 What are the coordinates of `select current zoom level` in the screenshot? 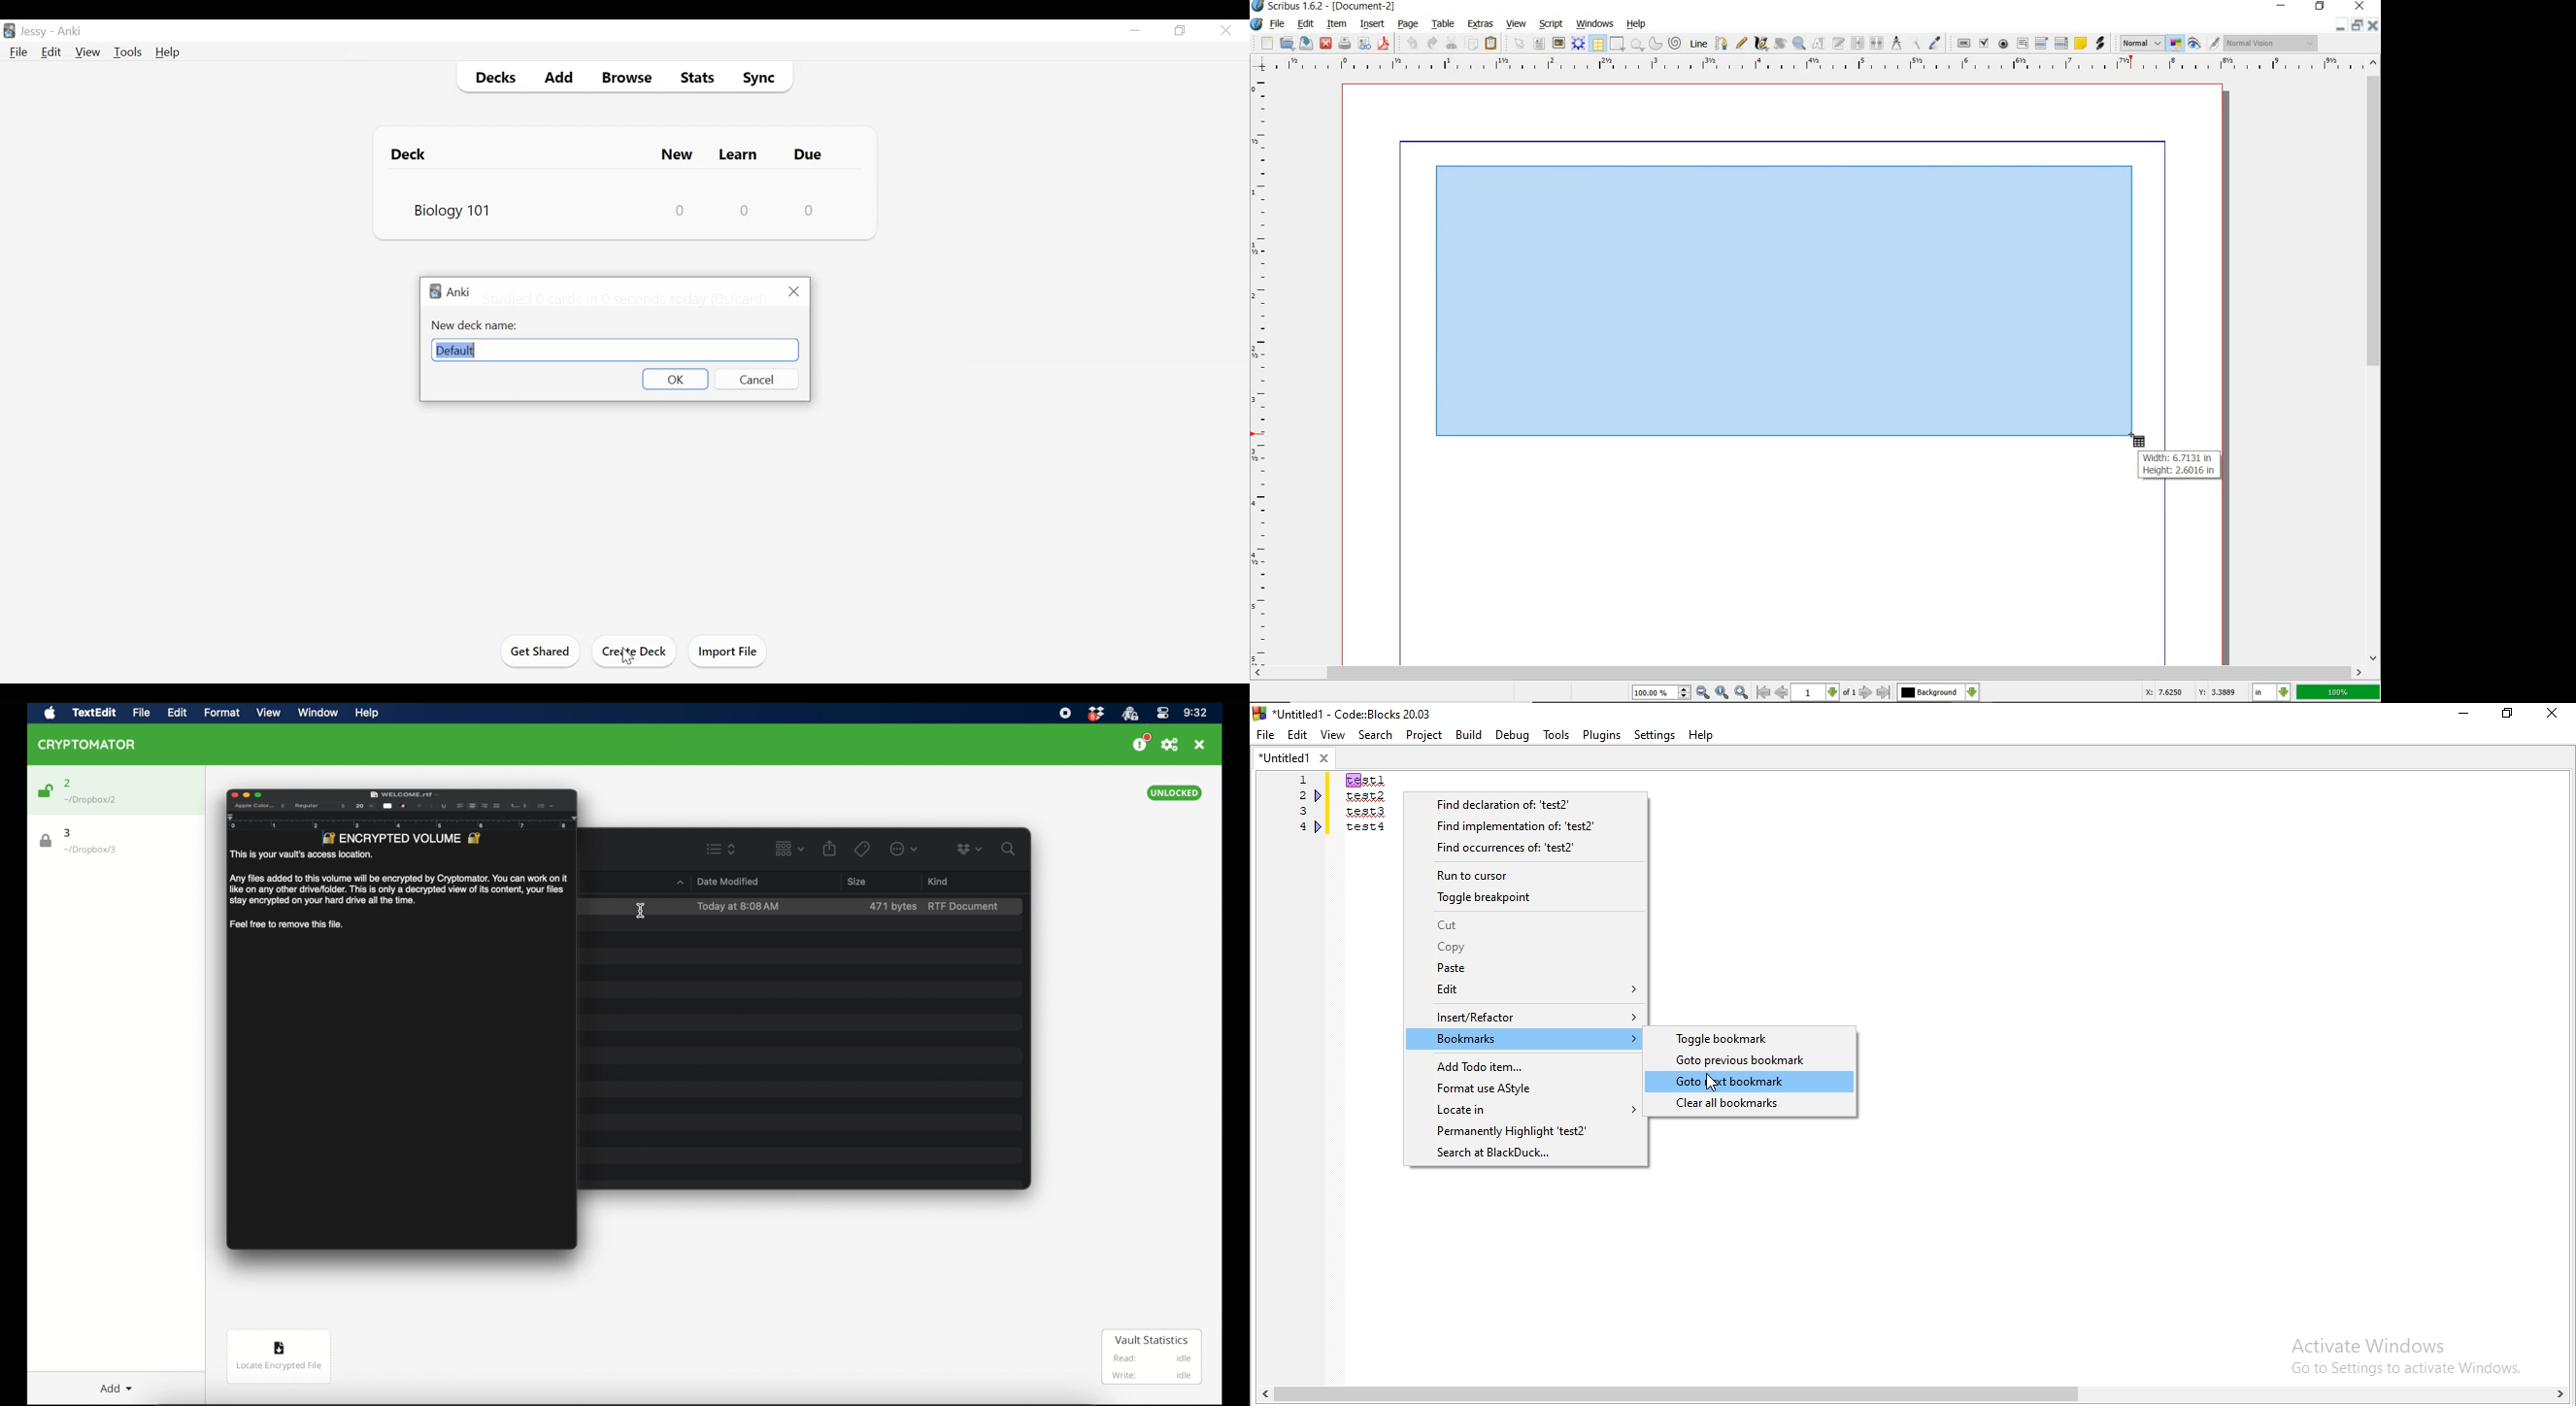 It's located at (1661, 693).